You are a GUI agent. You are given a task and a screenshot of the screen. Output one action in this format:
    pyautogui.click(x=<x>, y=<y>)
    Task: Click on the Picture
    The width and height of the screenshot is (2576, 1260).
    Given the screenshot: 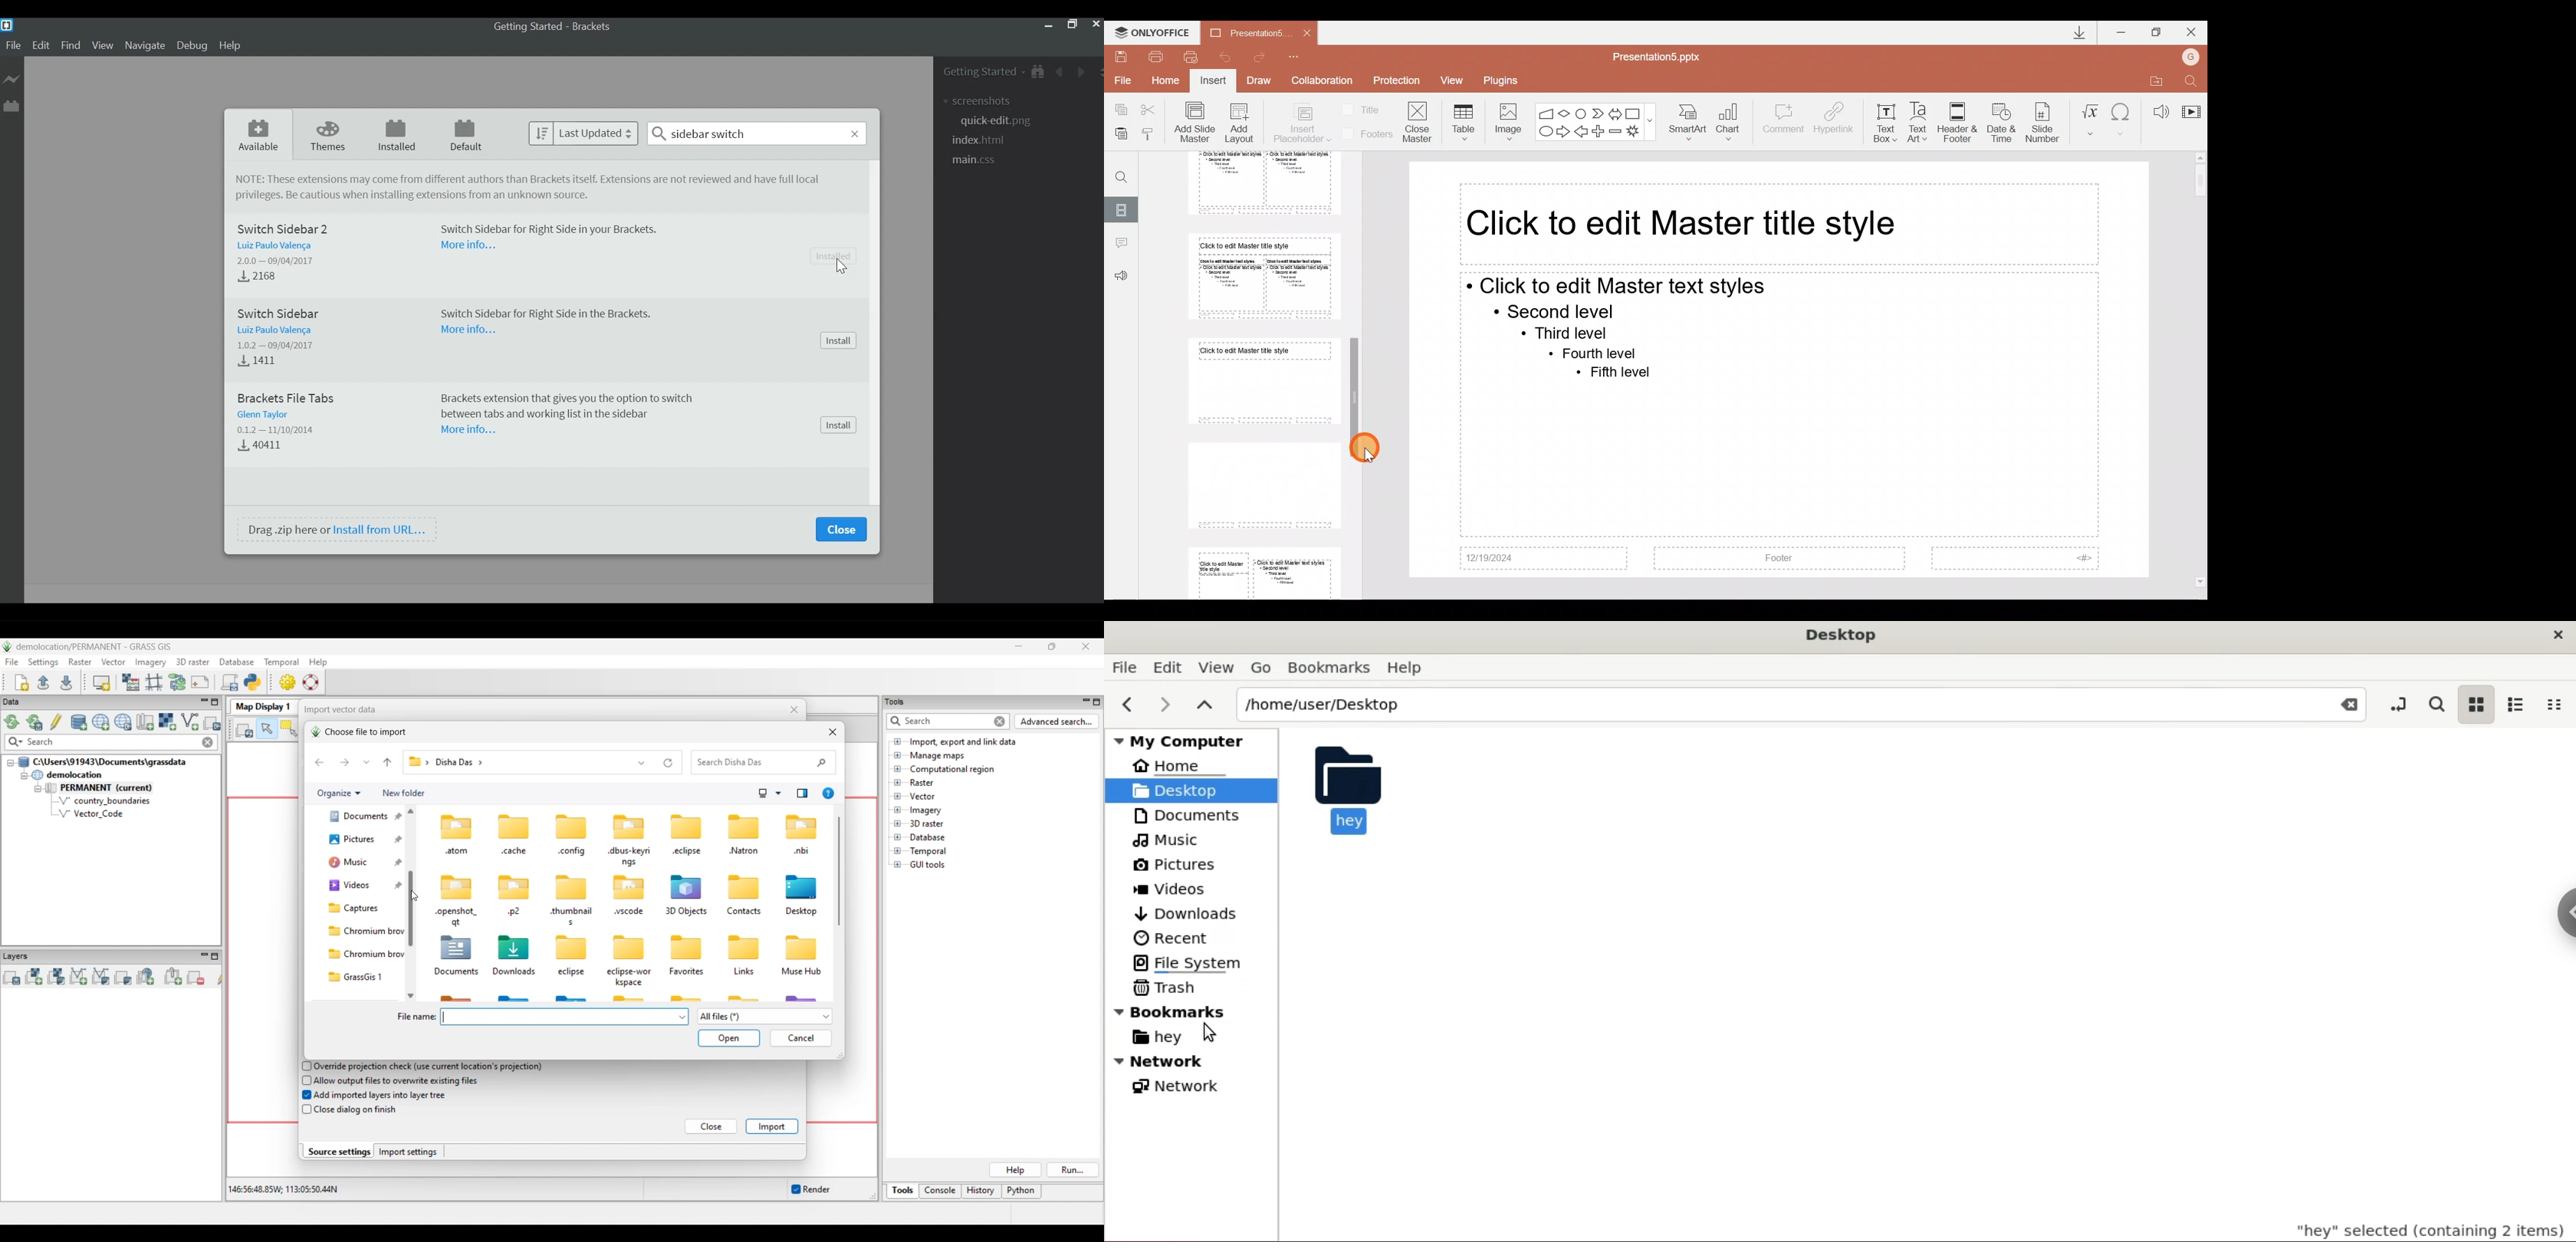 What is the action you would take?
    pyautogui.click(x=1184, y=866)
    